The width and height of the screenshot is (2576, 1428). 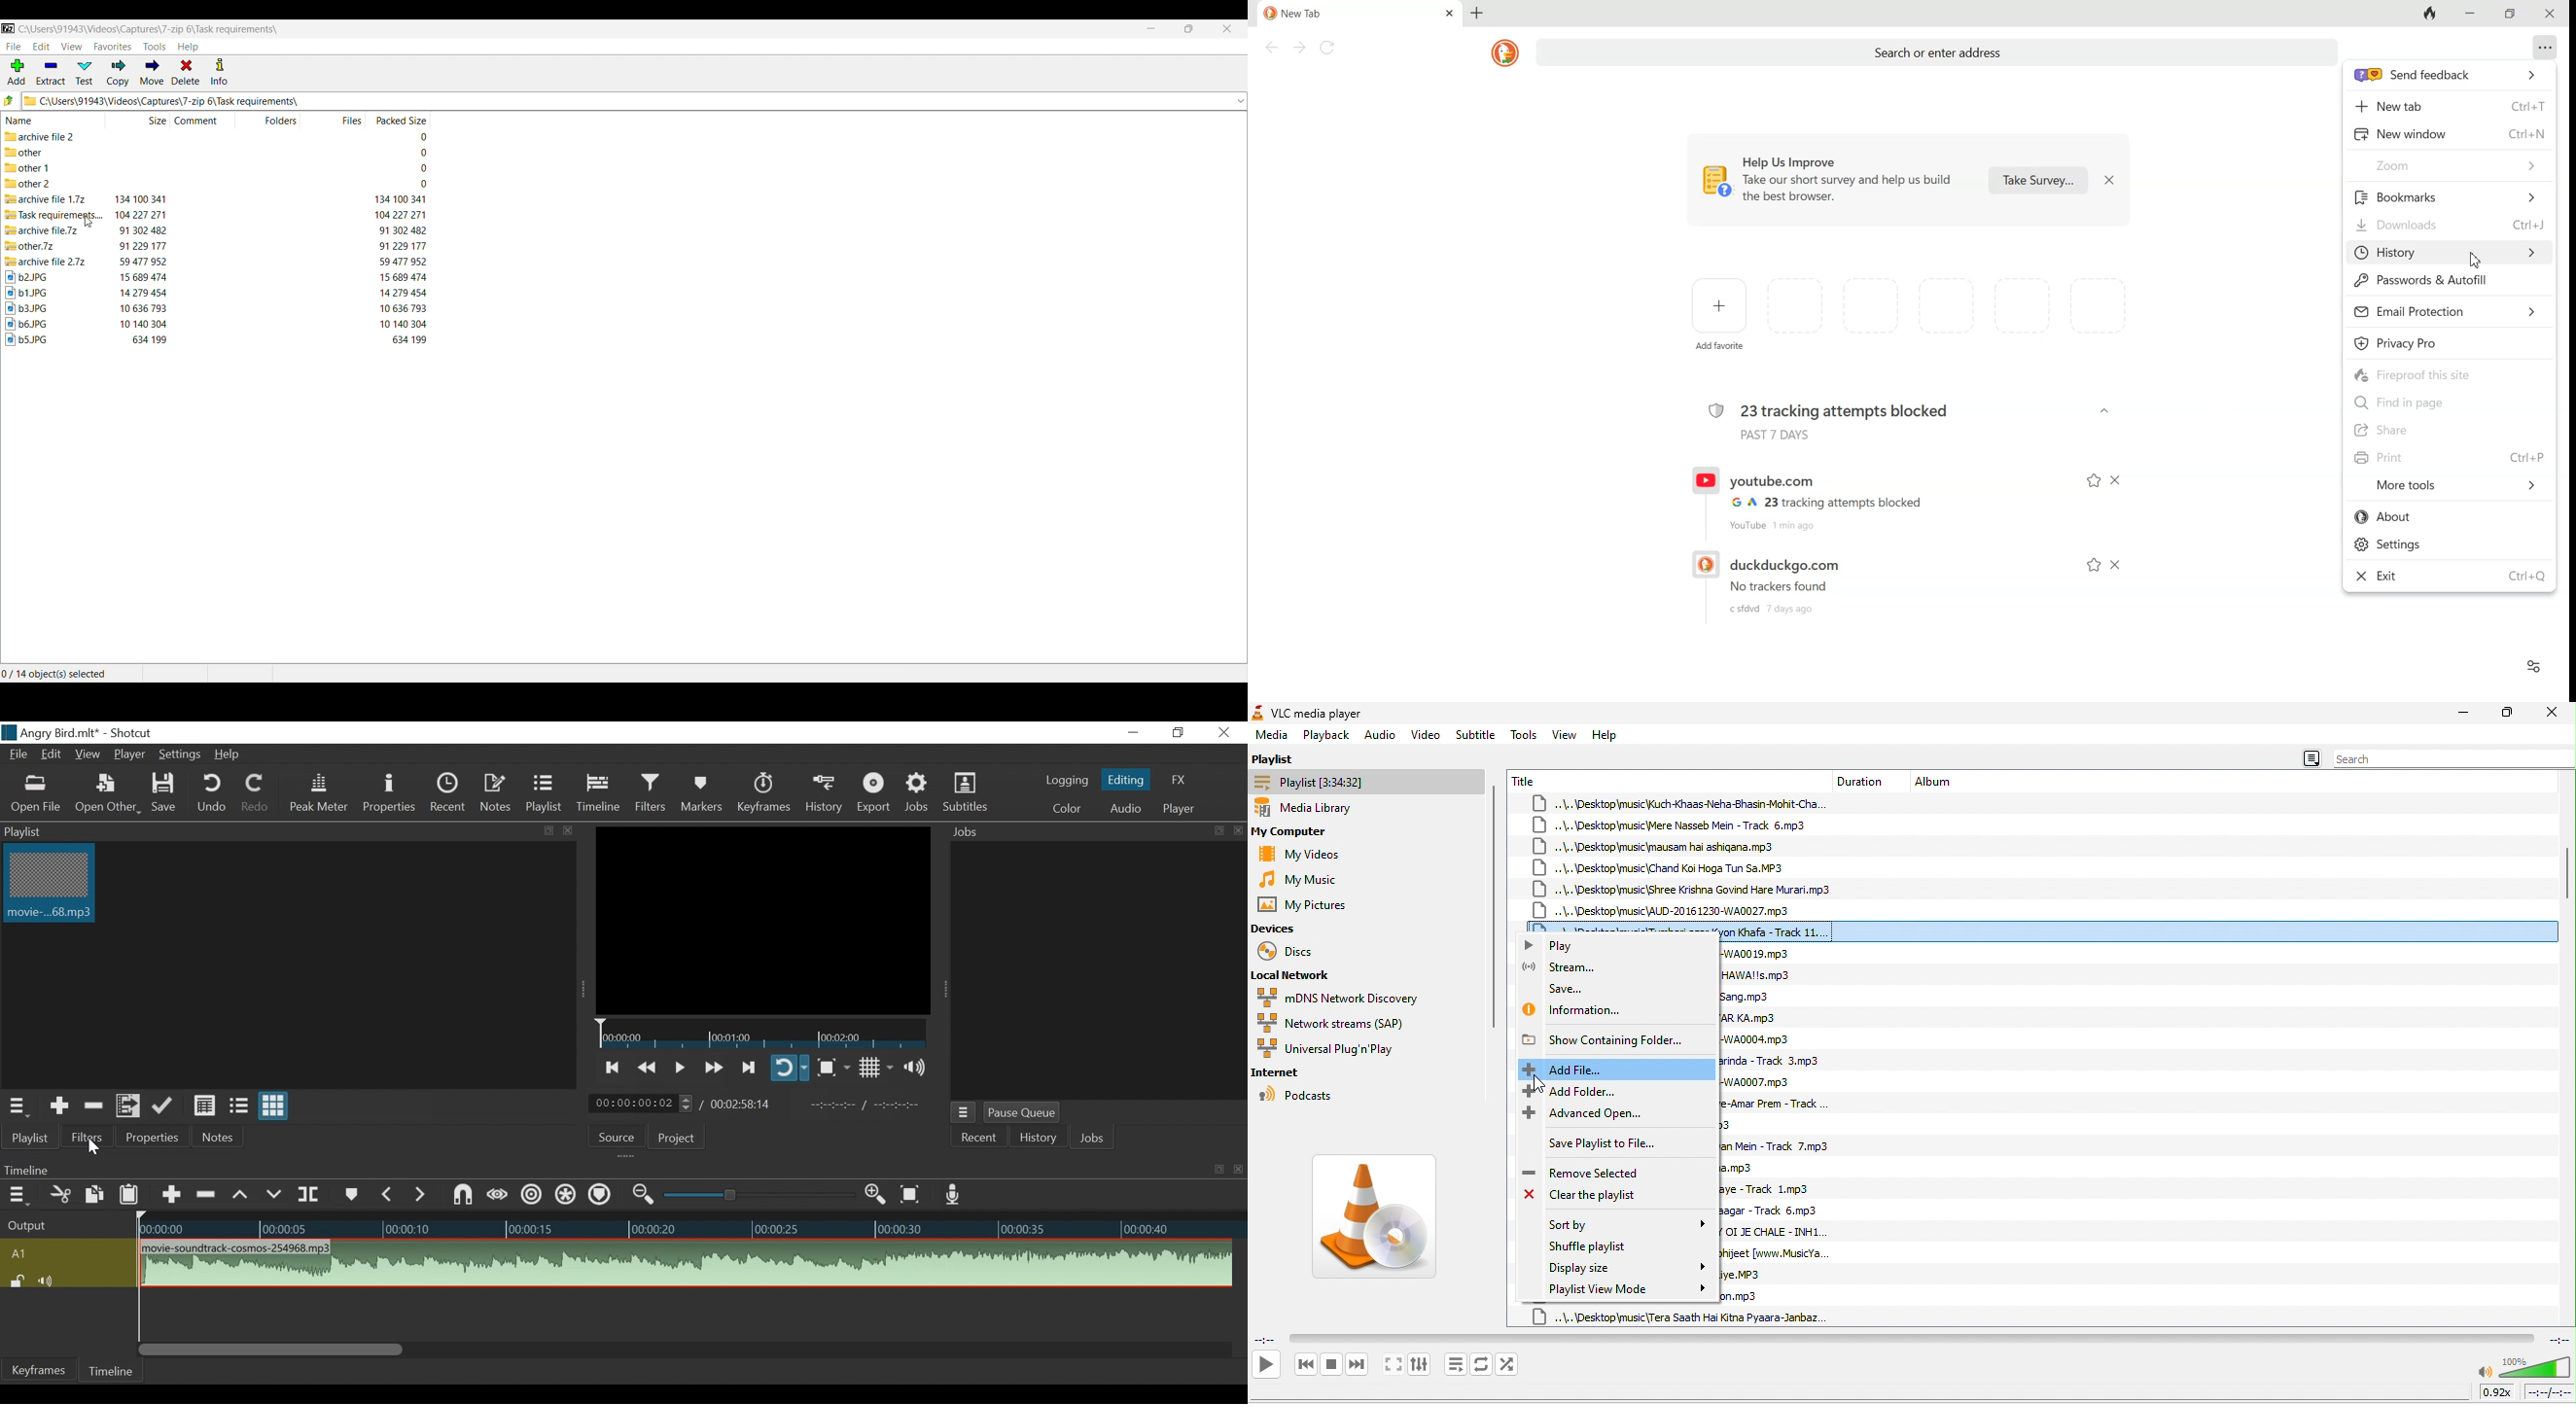 I want to click on ..\..\Desktop\music\yara sy sly.mp3, so click(x=1726, y=1126).